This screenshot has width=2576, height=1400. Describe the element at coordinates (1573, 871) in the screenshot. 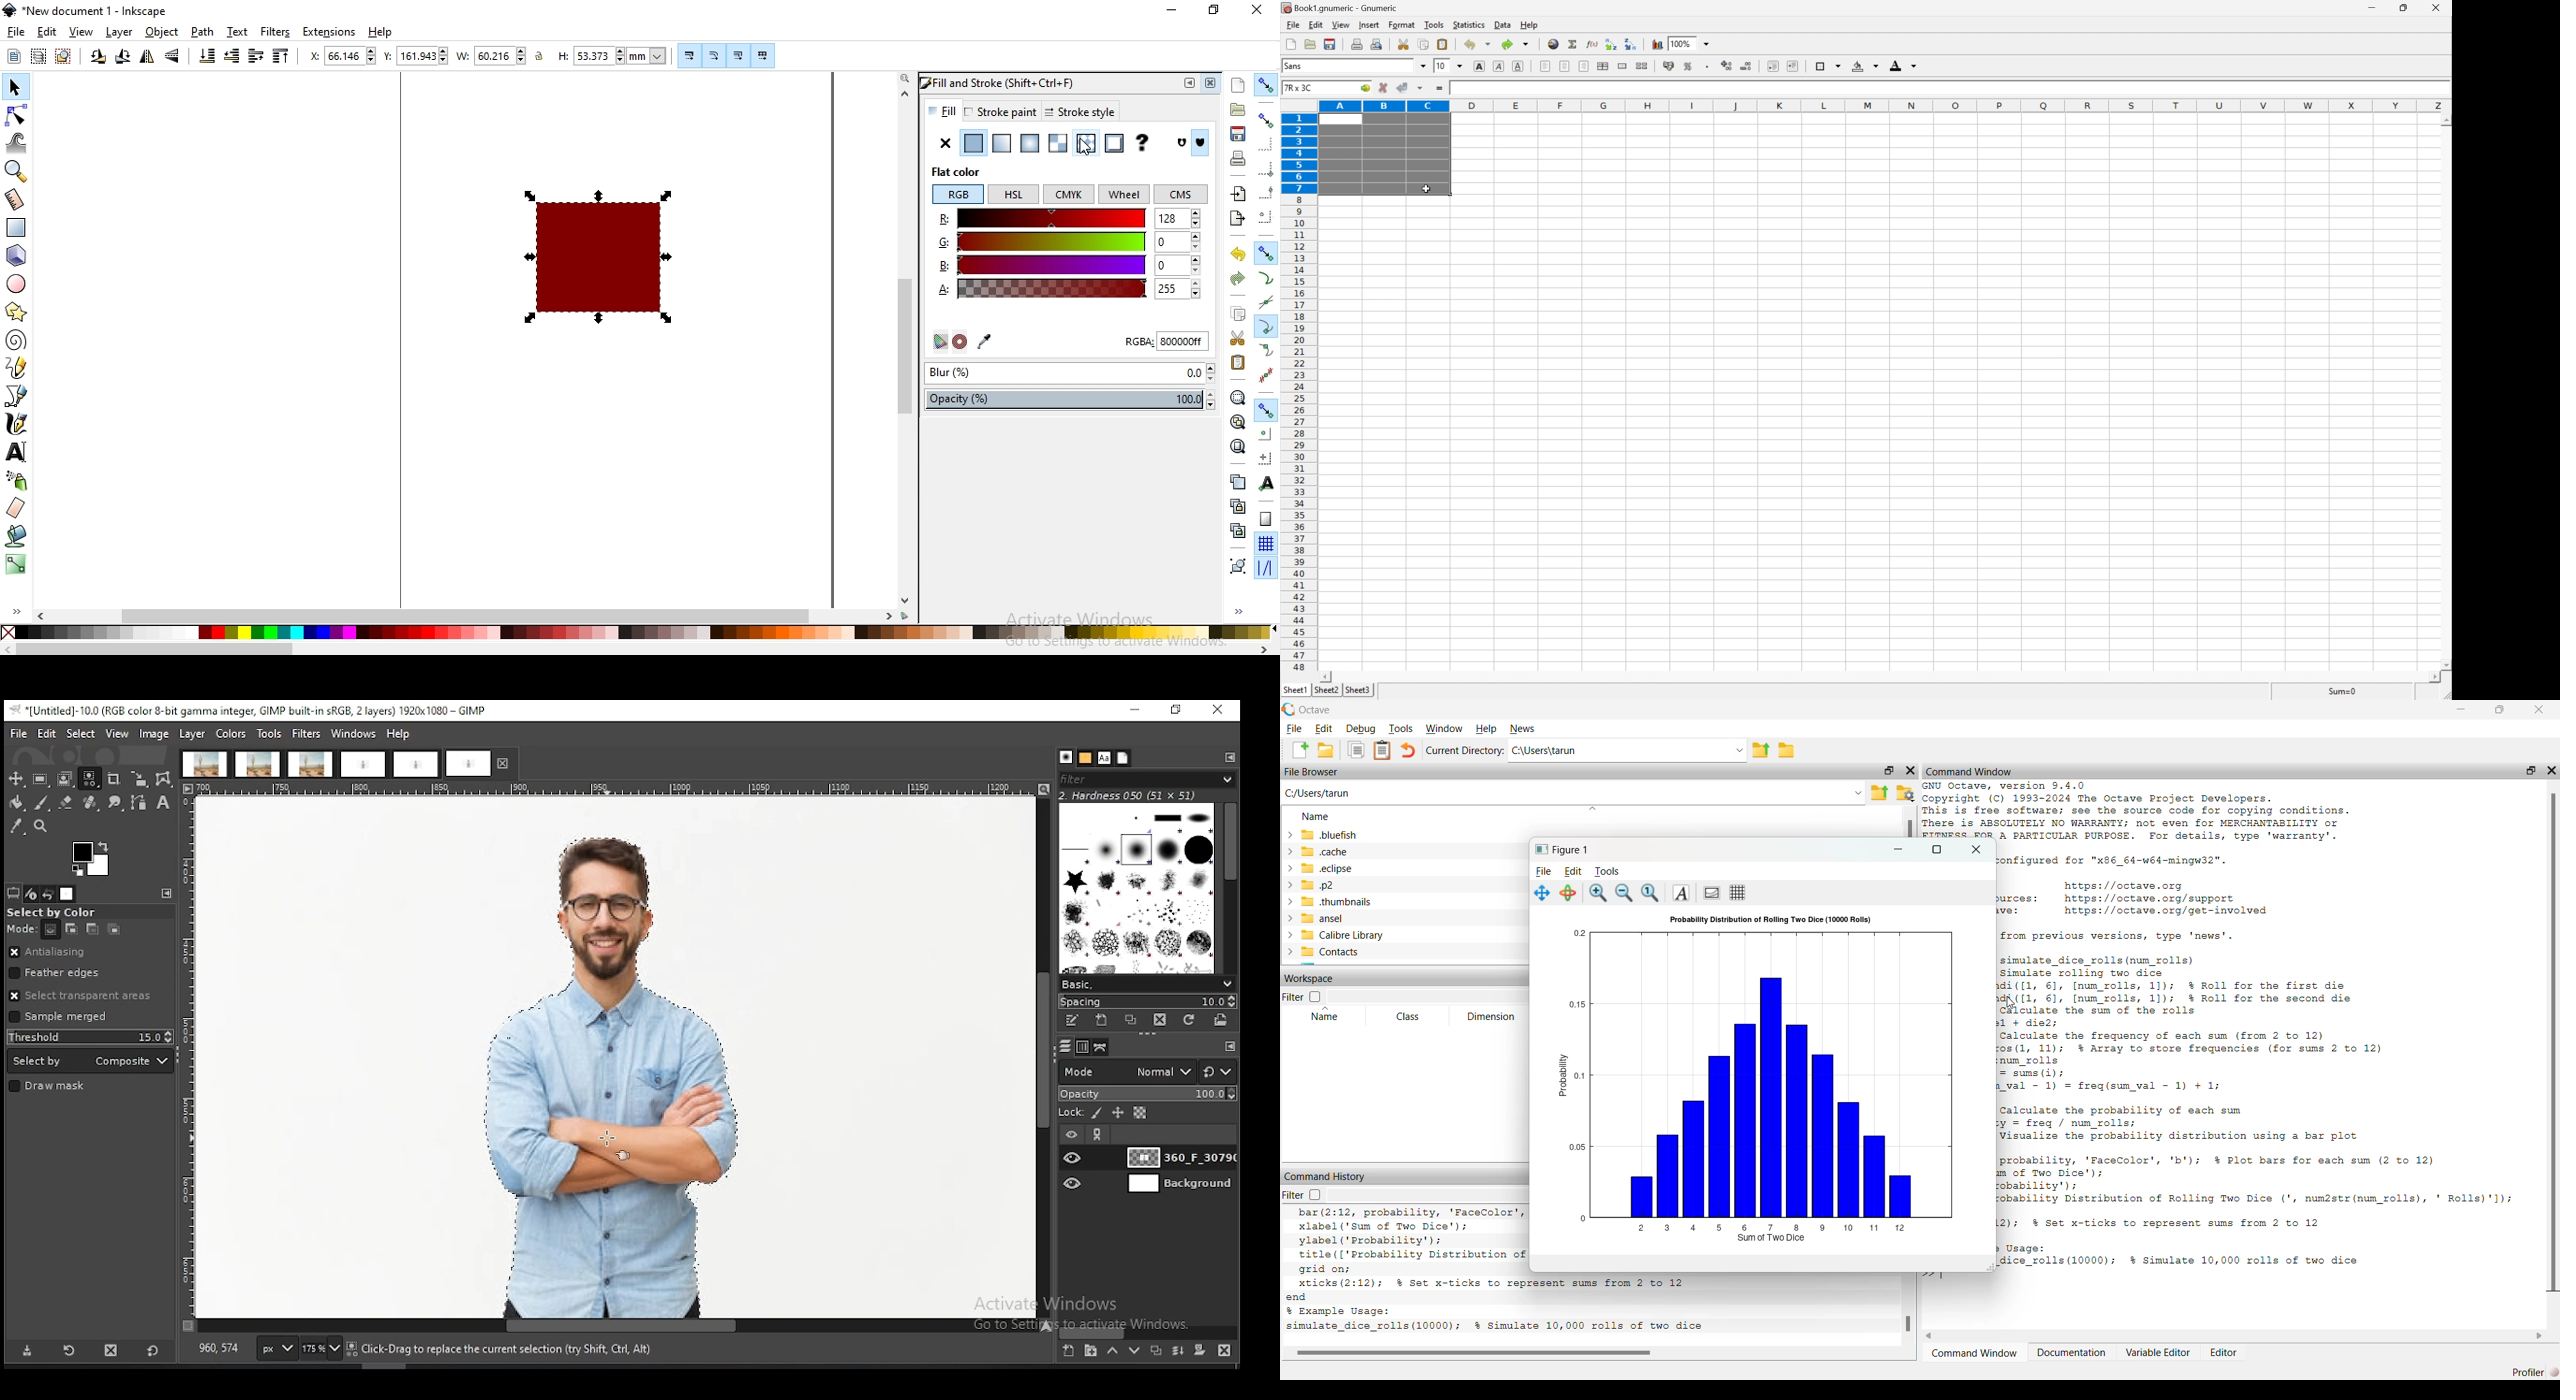

I see `Edit` at that location.